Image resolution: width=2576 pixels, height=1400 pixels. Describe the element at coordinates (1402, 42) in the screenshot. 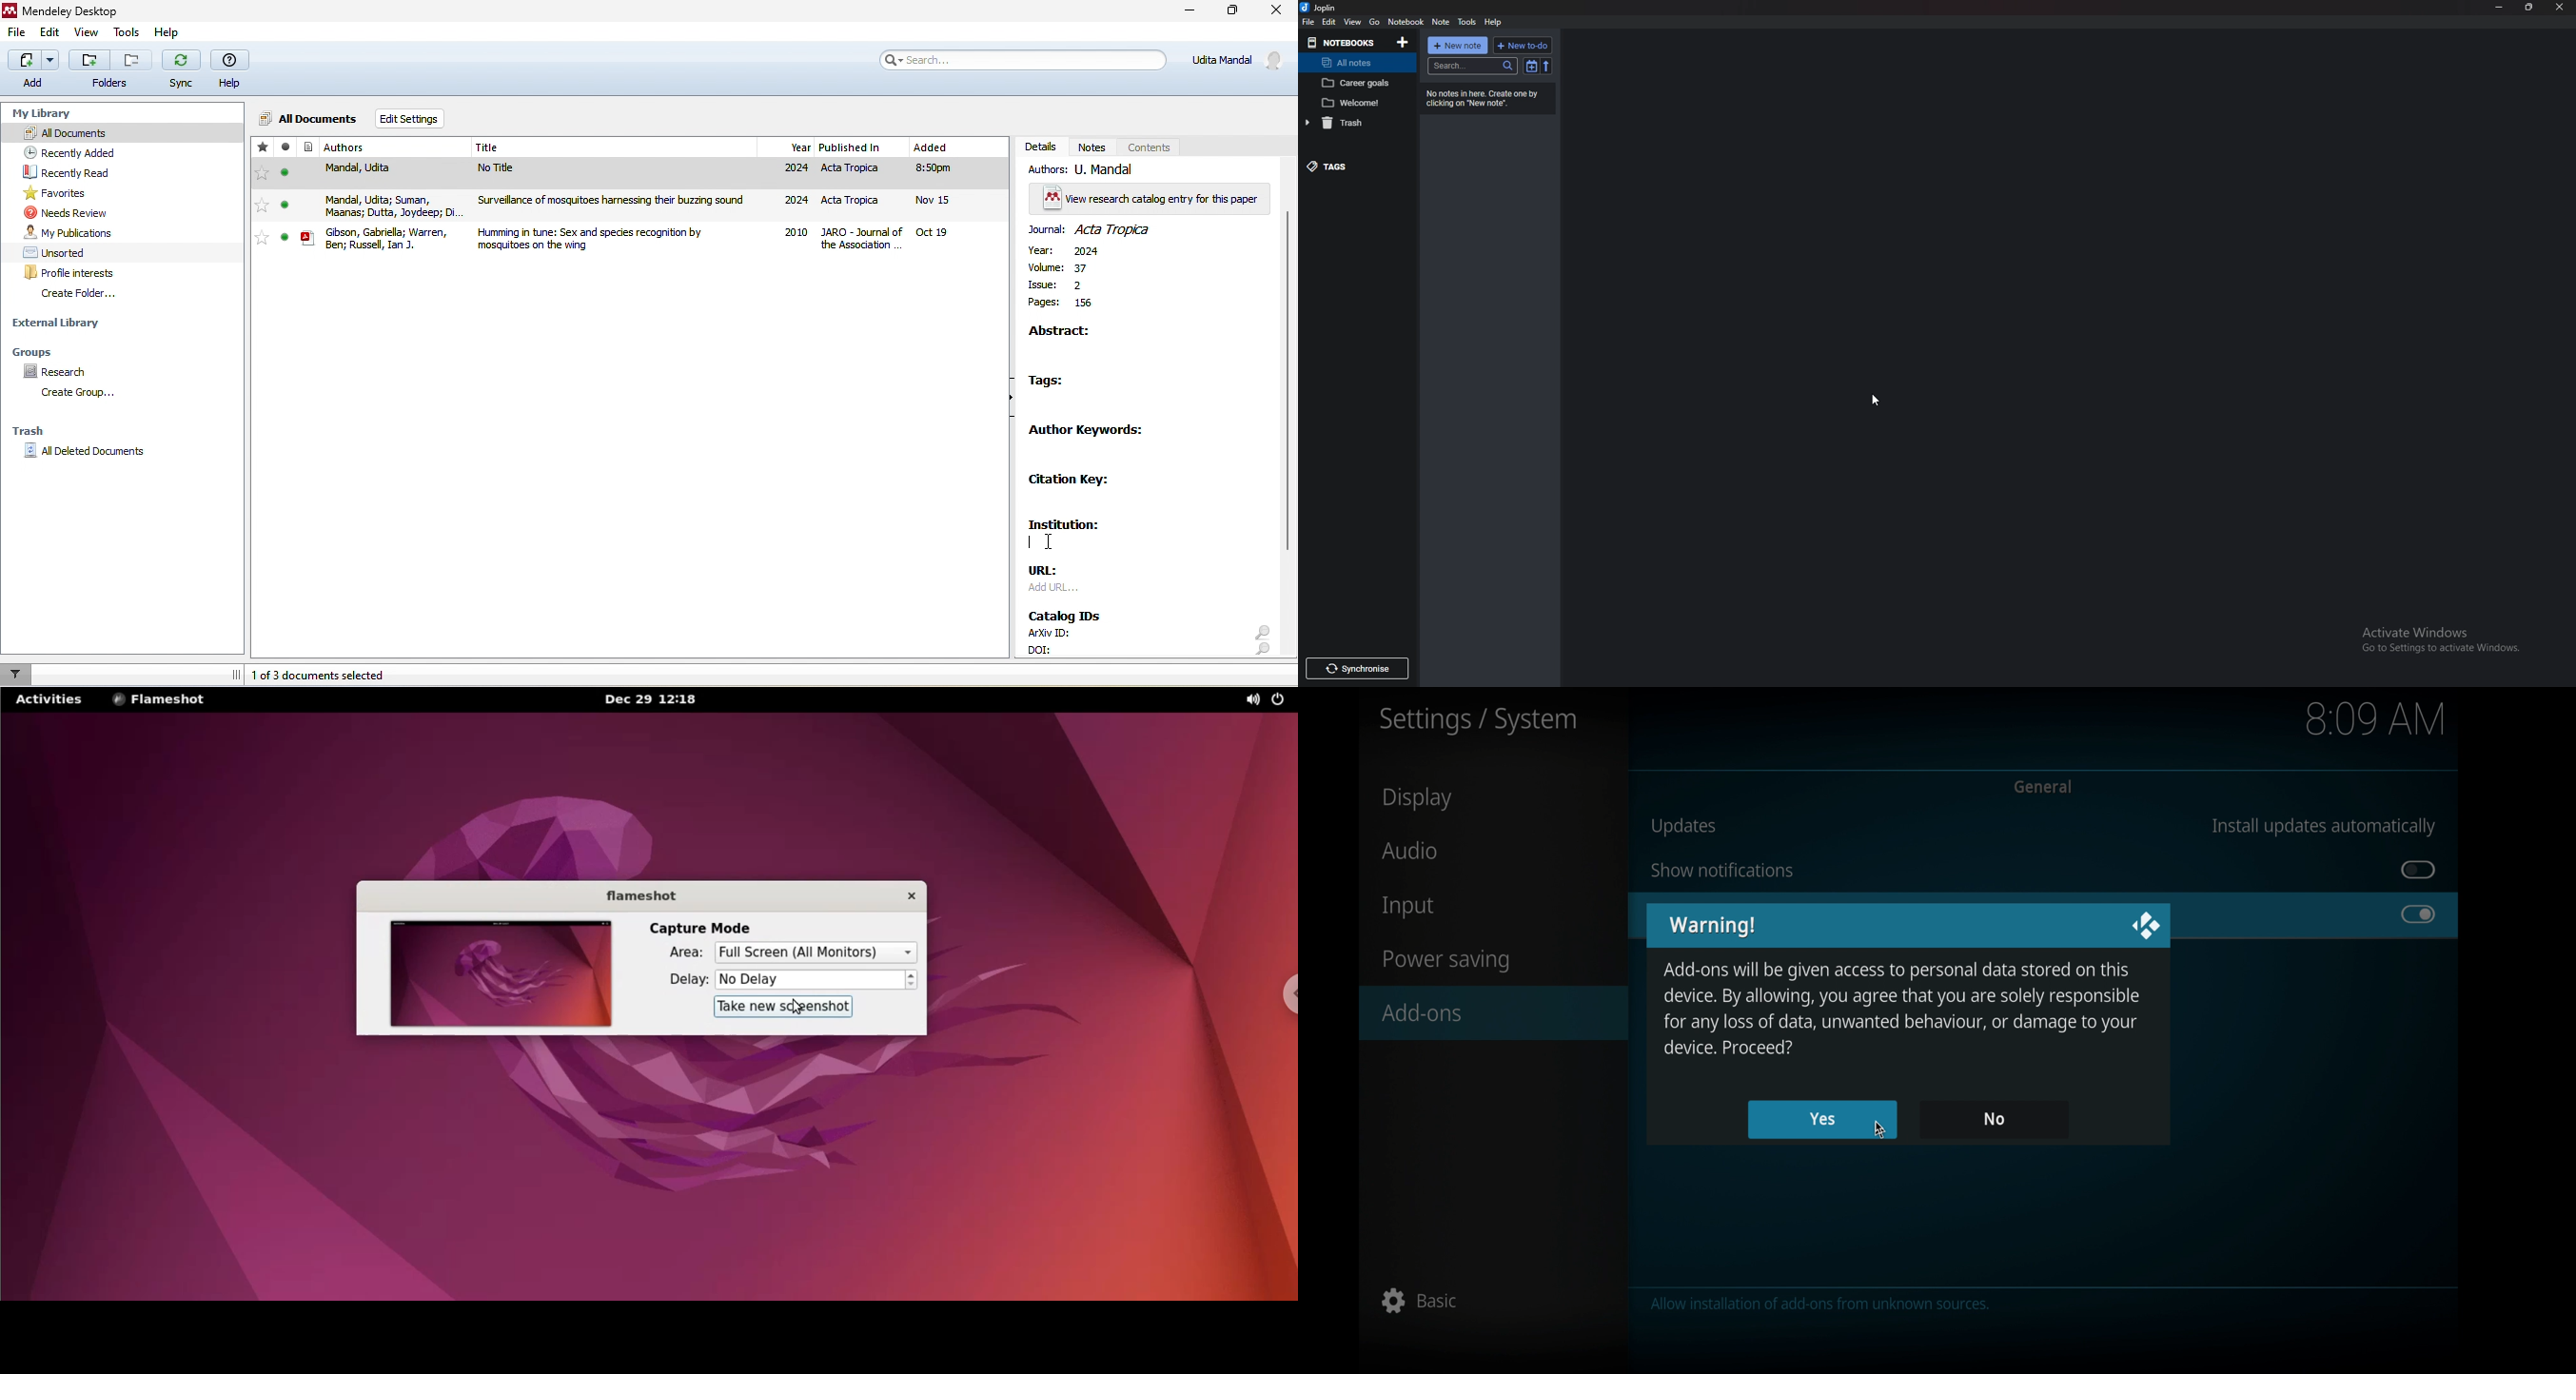

I see `add note book` at that location.